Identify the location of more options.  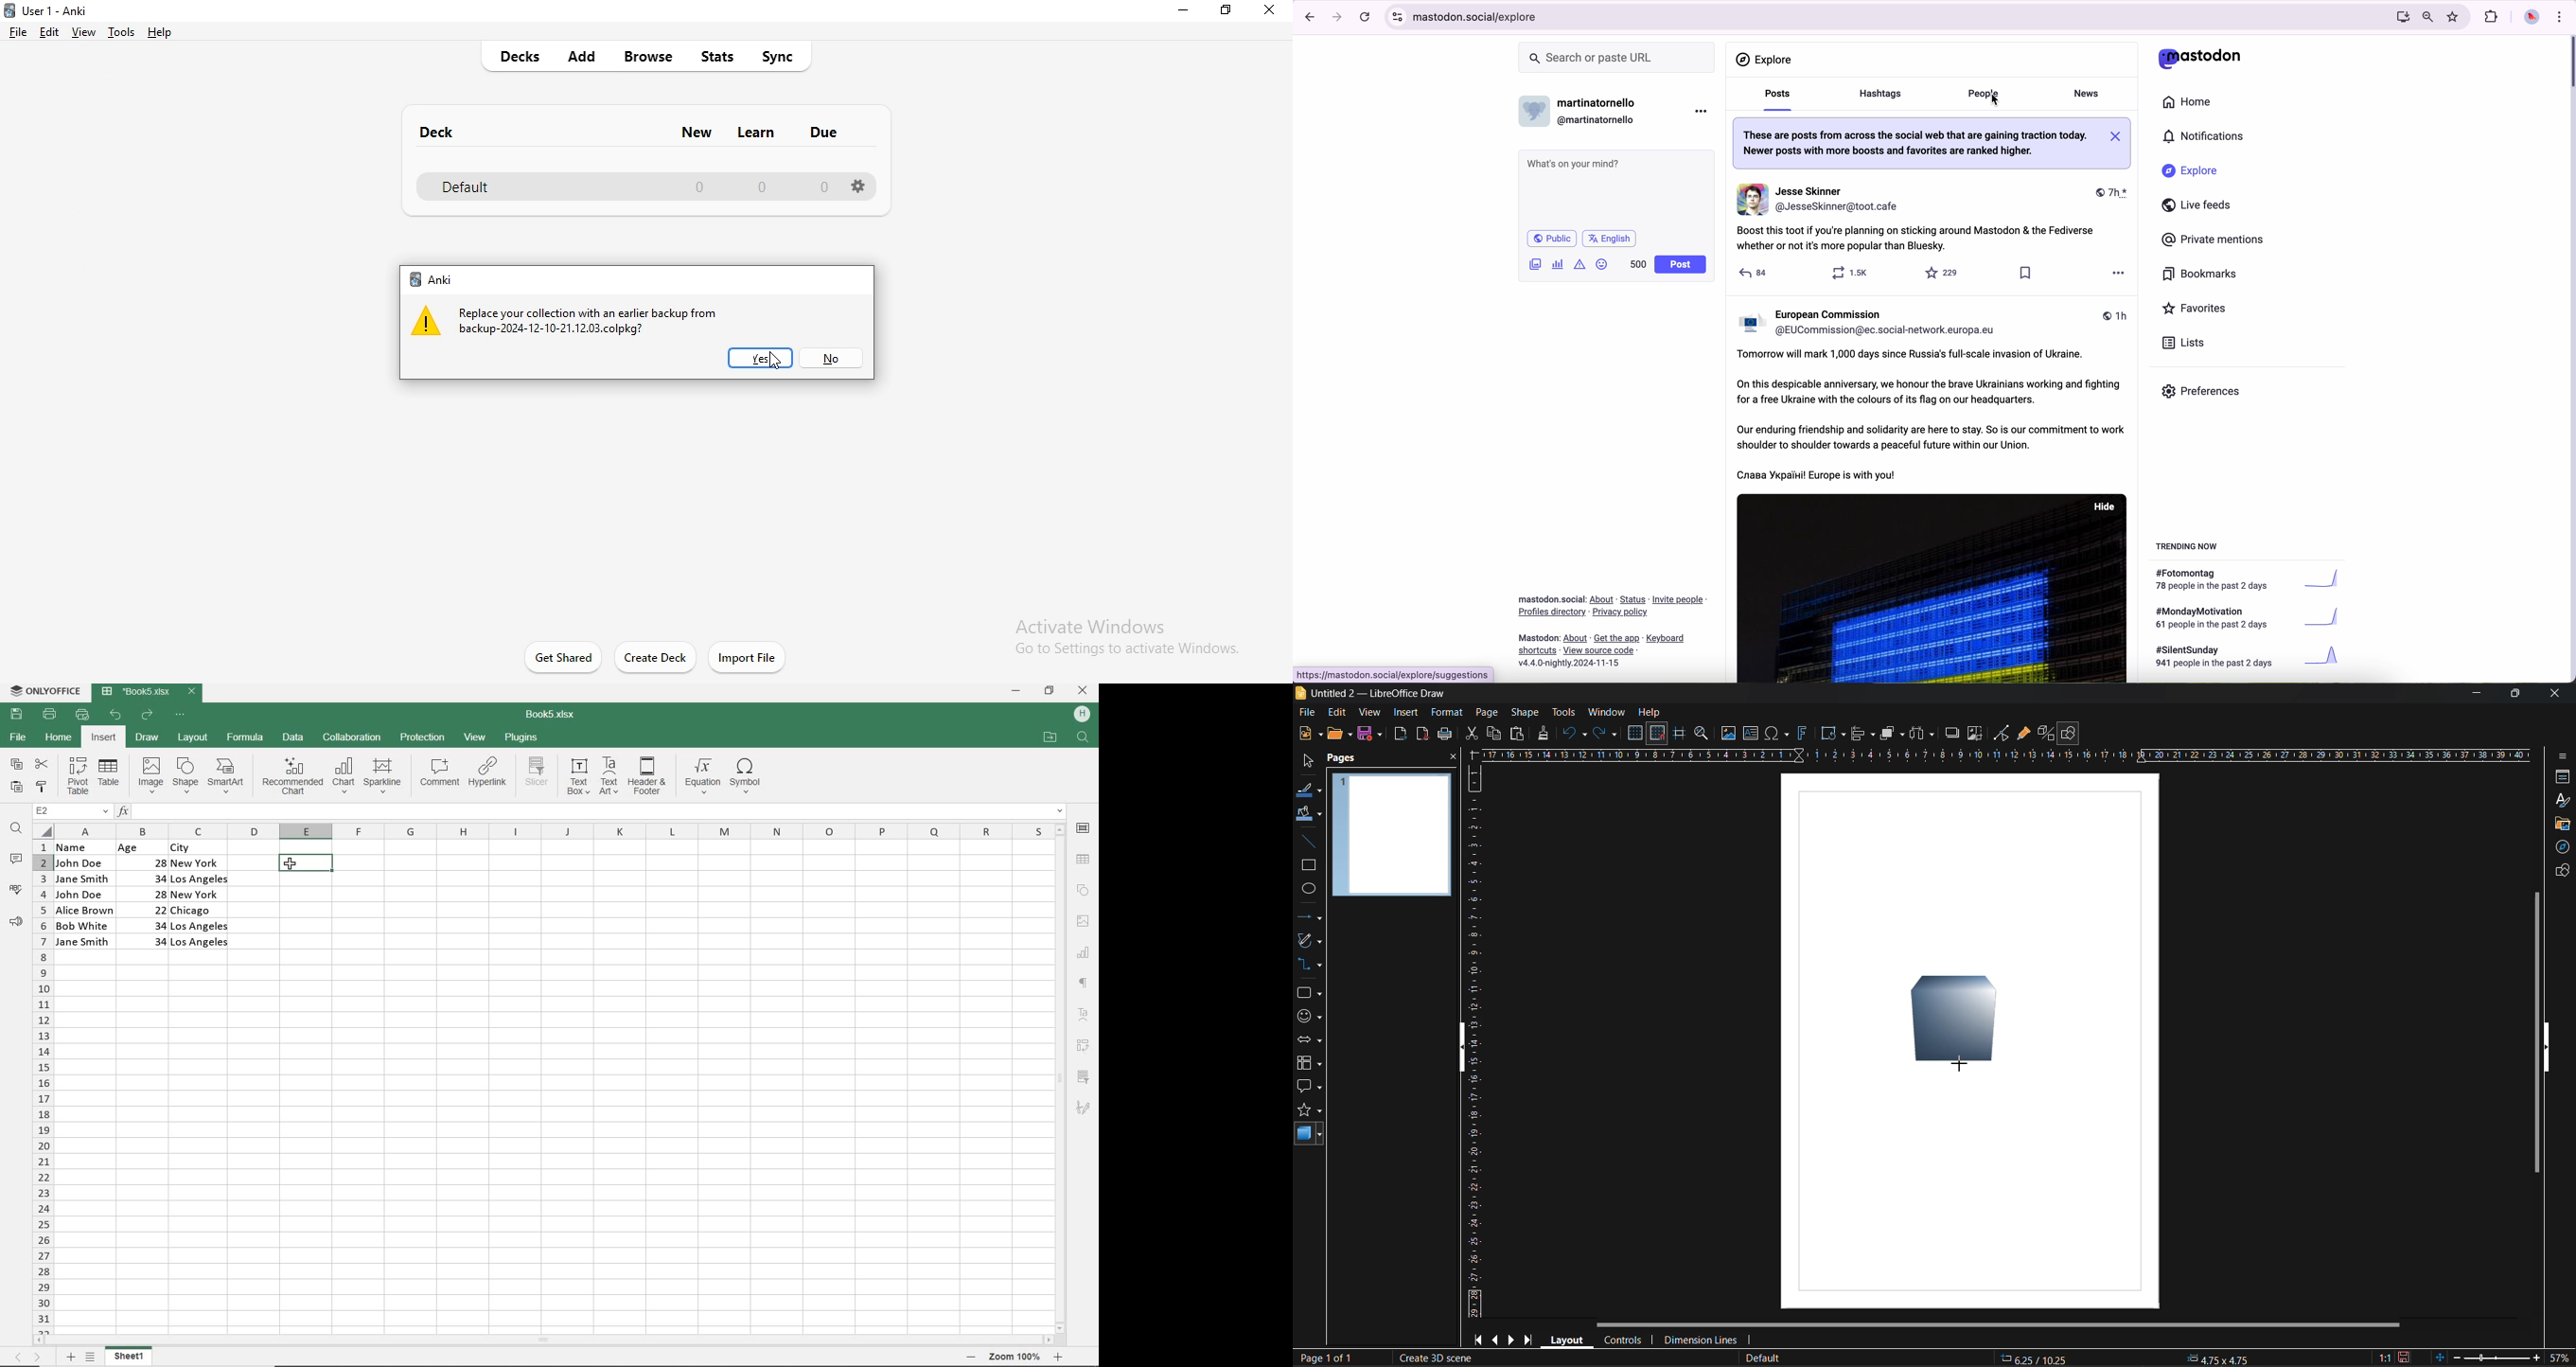
(1704, 111).